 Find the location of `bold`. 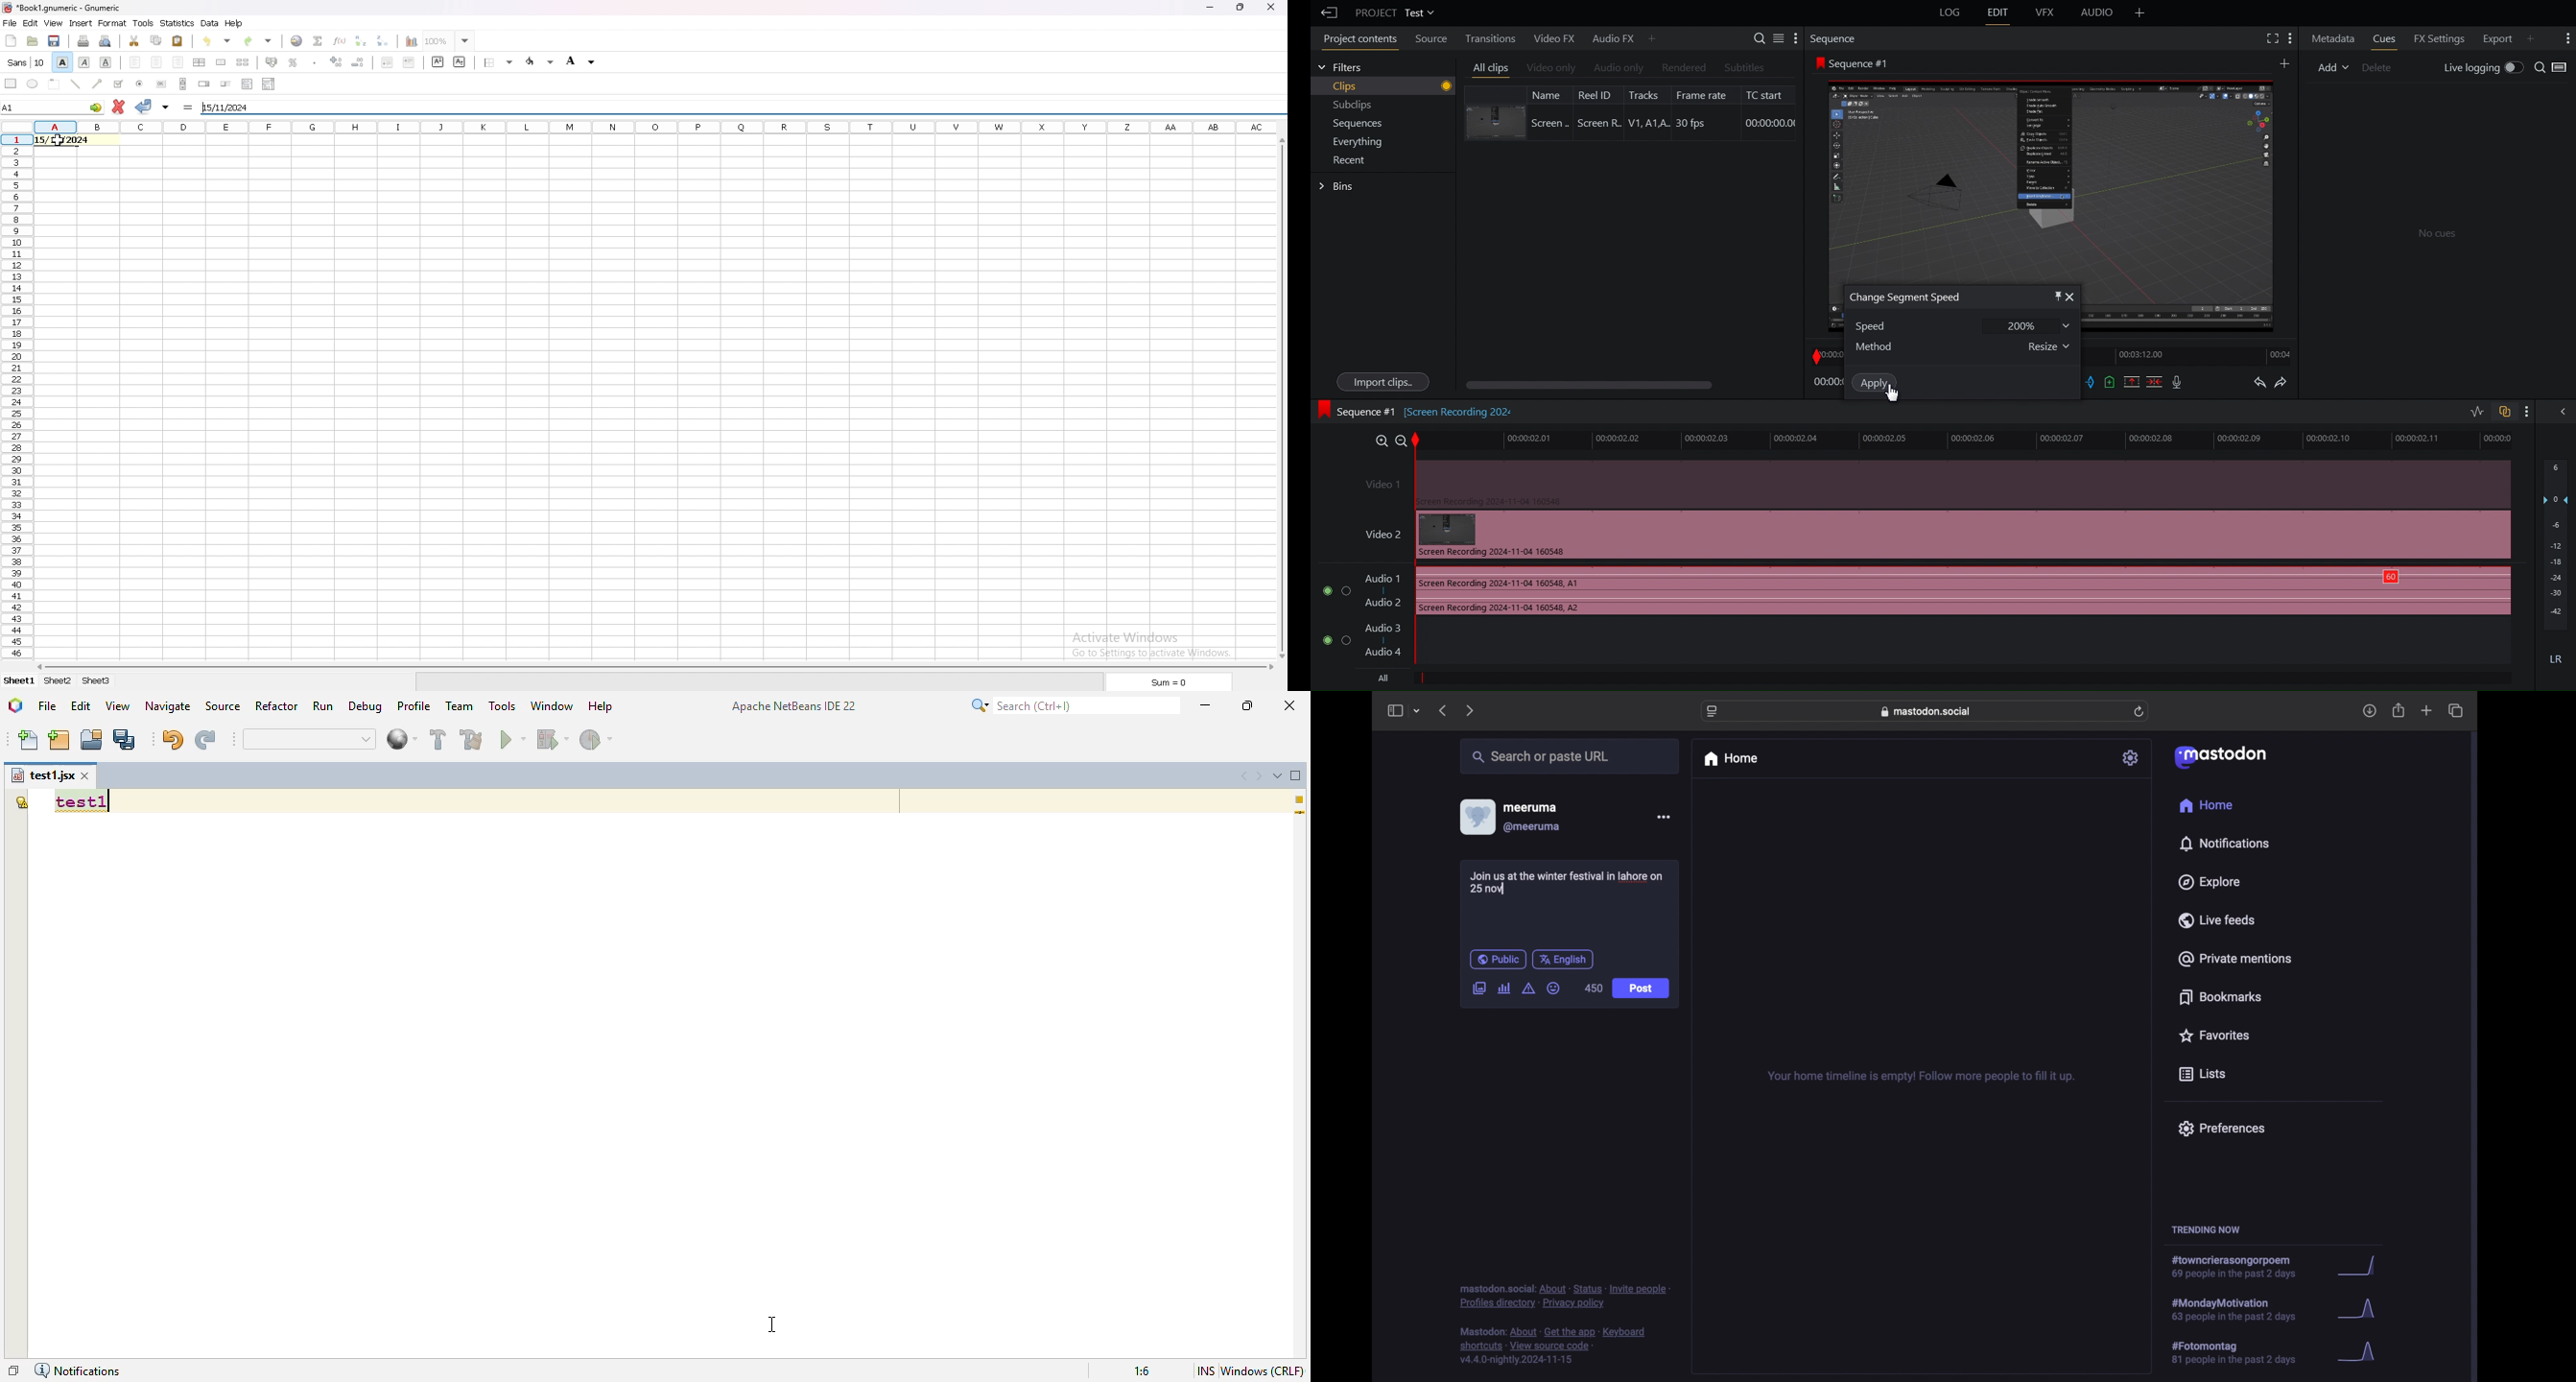

bold is located at coordinates (62, 62).